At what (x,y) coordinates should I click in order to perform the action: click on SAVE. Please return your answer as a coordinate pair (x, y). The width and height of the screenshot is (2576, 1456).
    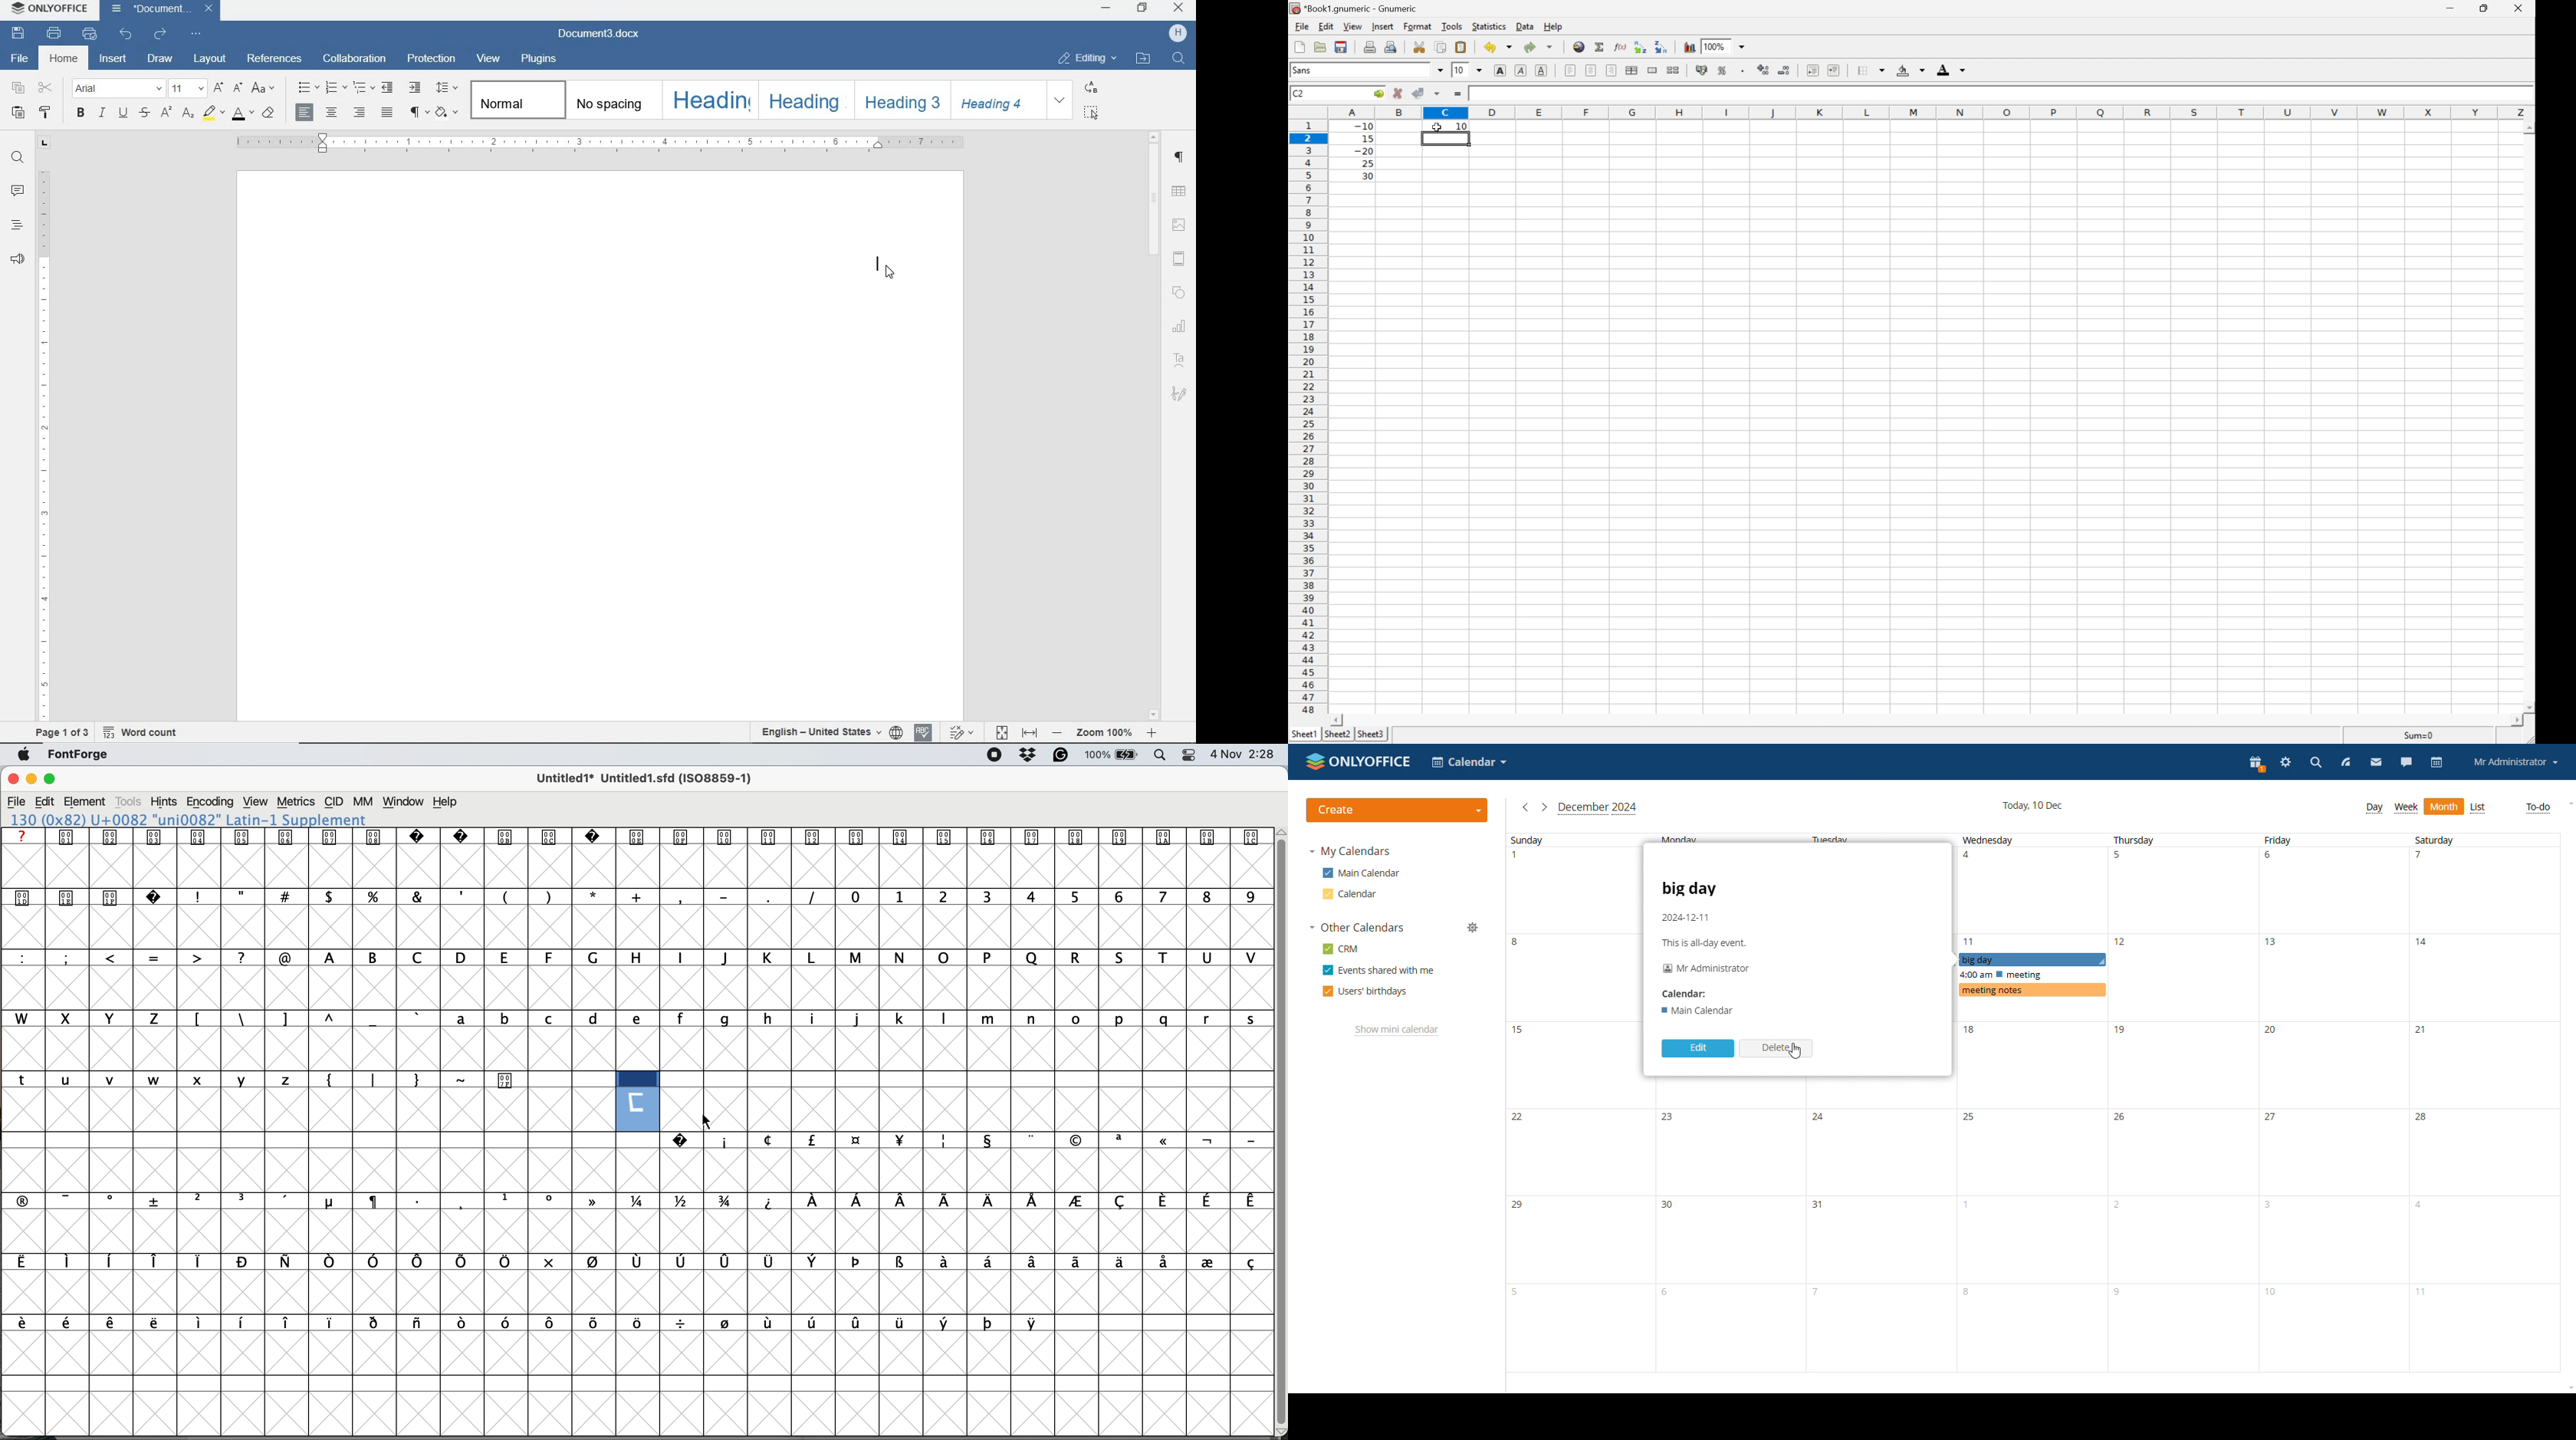
    Looking at the image, I should click on (20, 33).